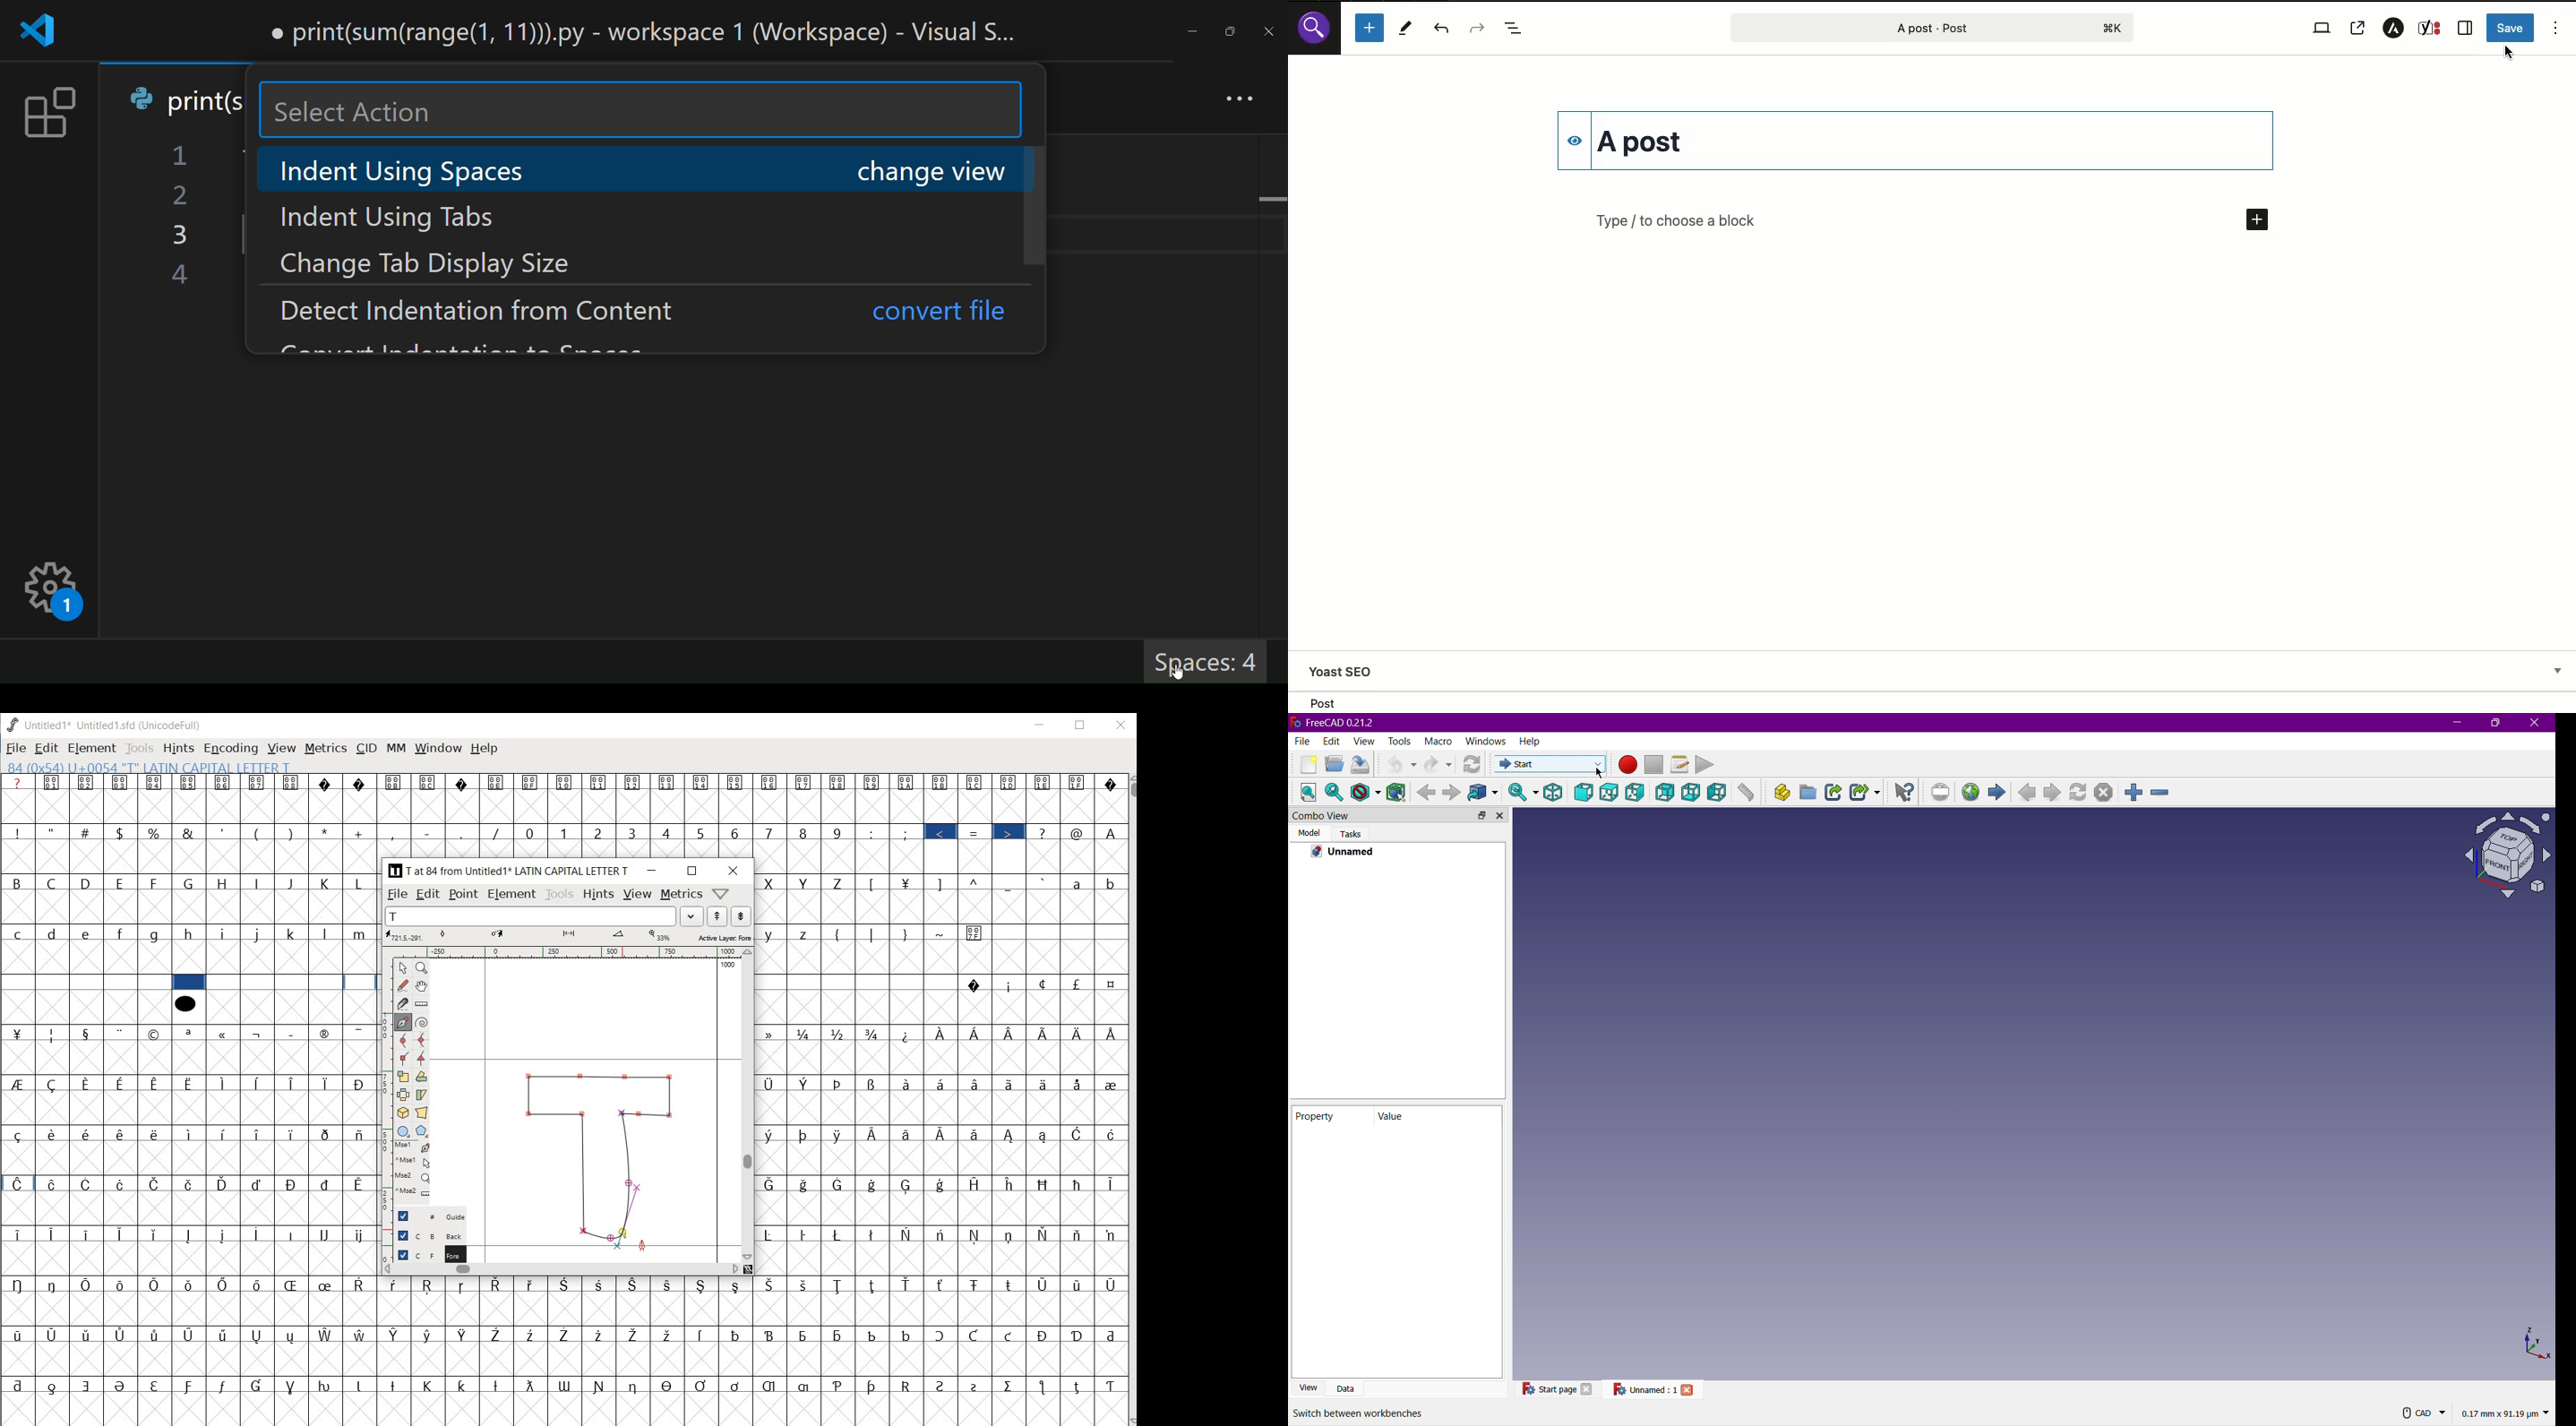 The width and height of the screenshot is (2576, 1428). What do you see at coordinates (976, 1284) in the screenshot?
I see `Symbol` at bounding box center [976, 1284].